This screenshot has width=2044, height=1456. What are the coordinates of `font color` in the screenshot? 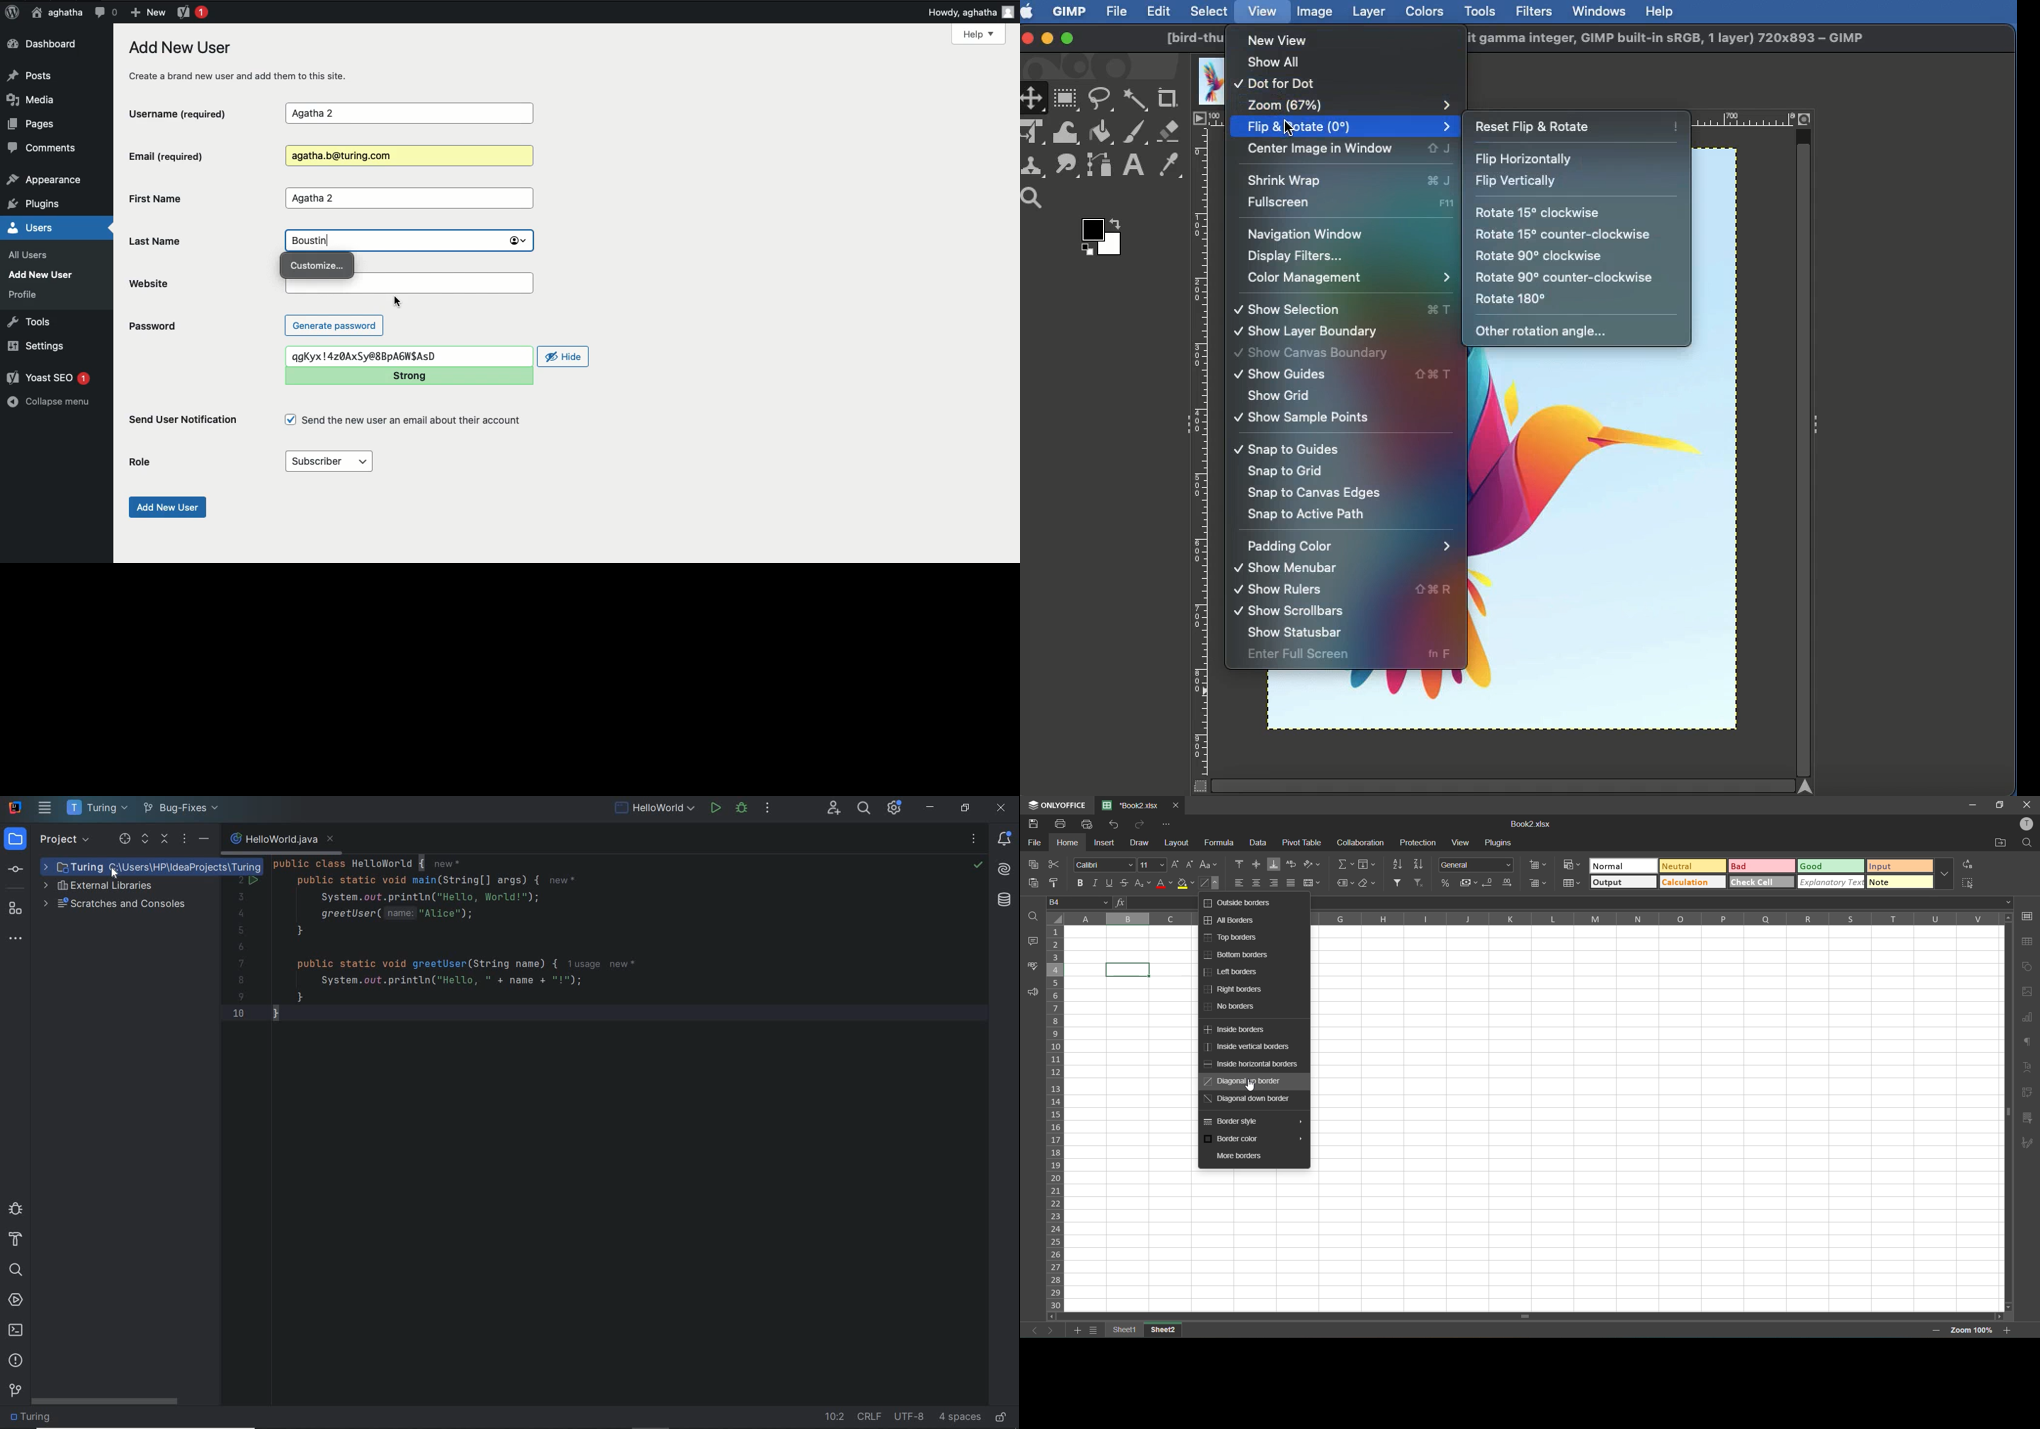 It's located at (1164, 885).